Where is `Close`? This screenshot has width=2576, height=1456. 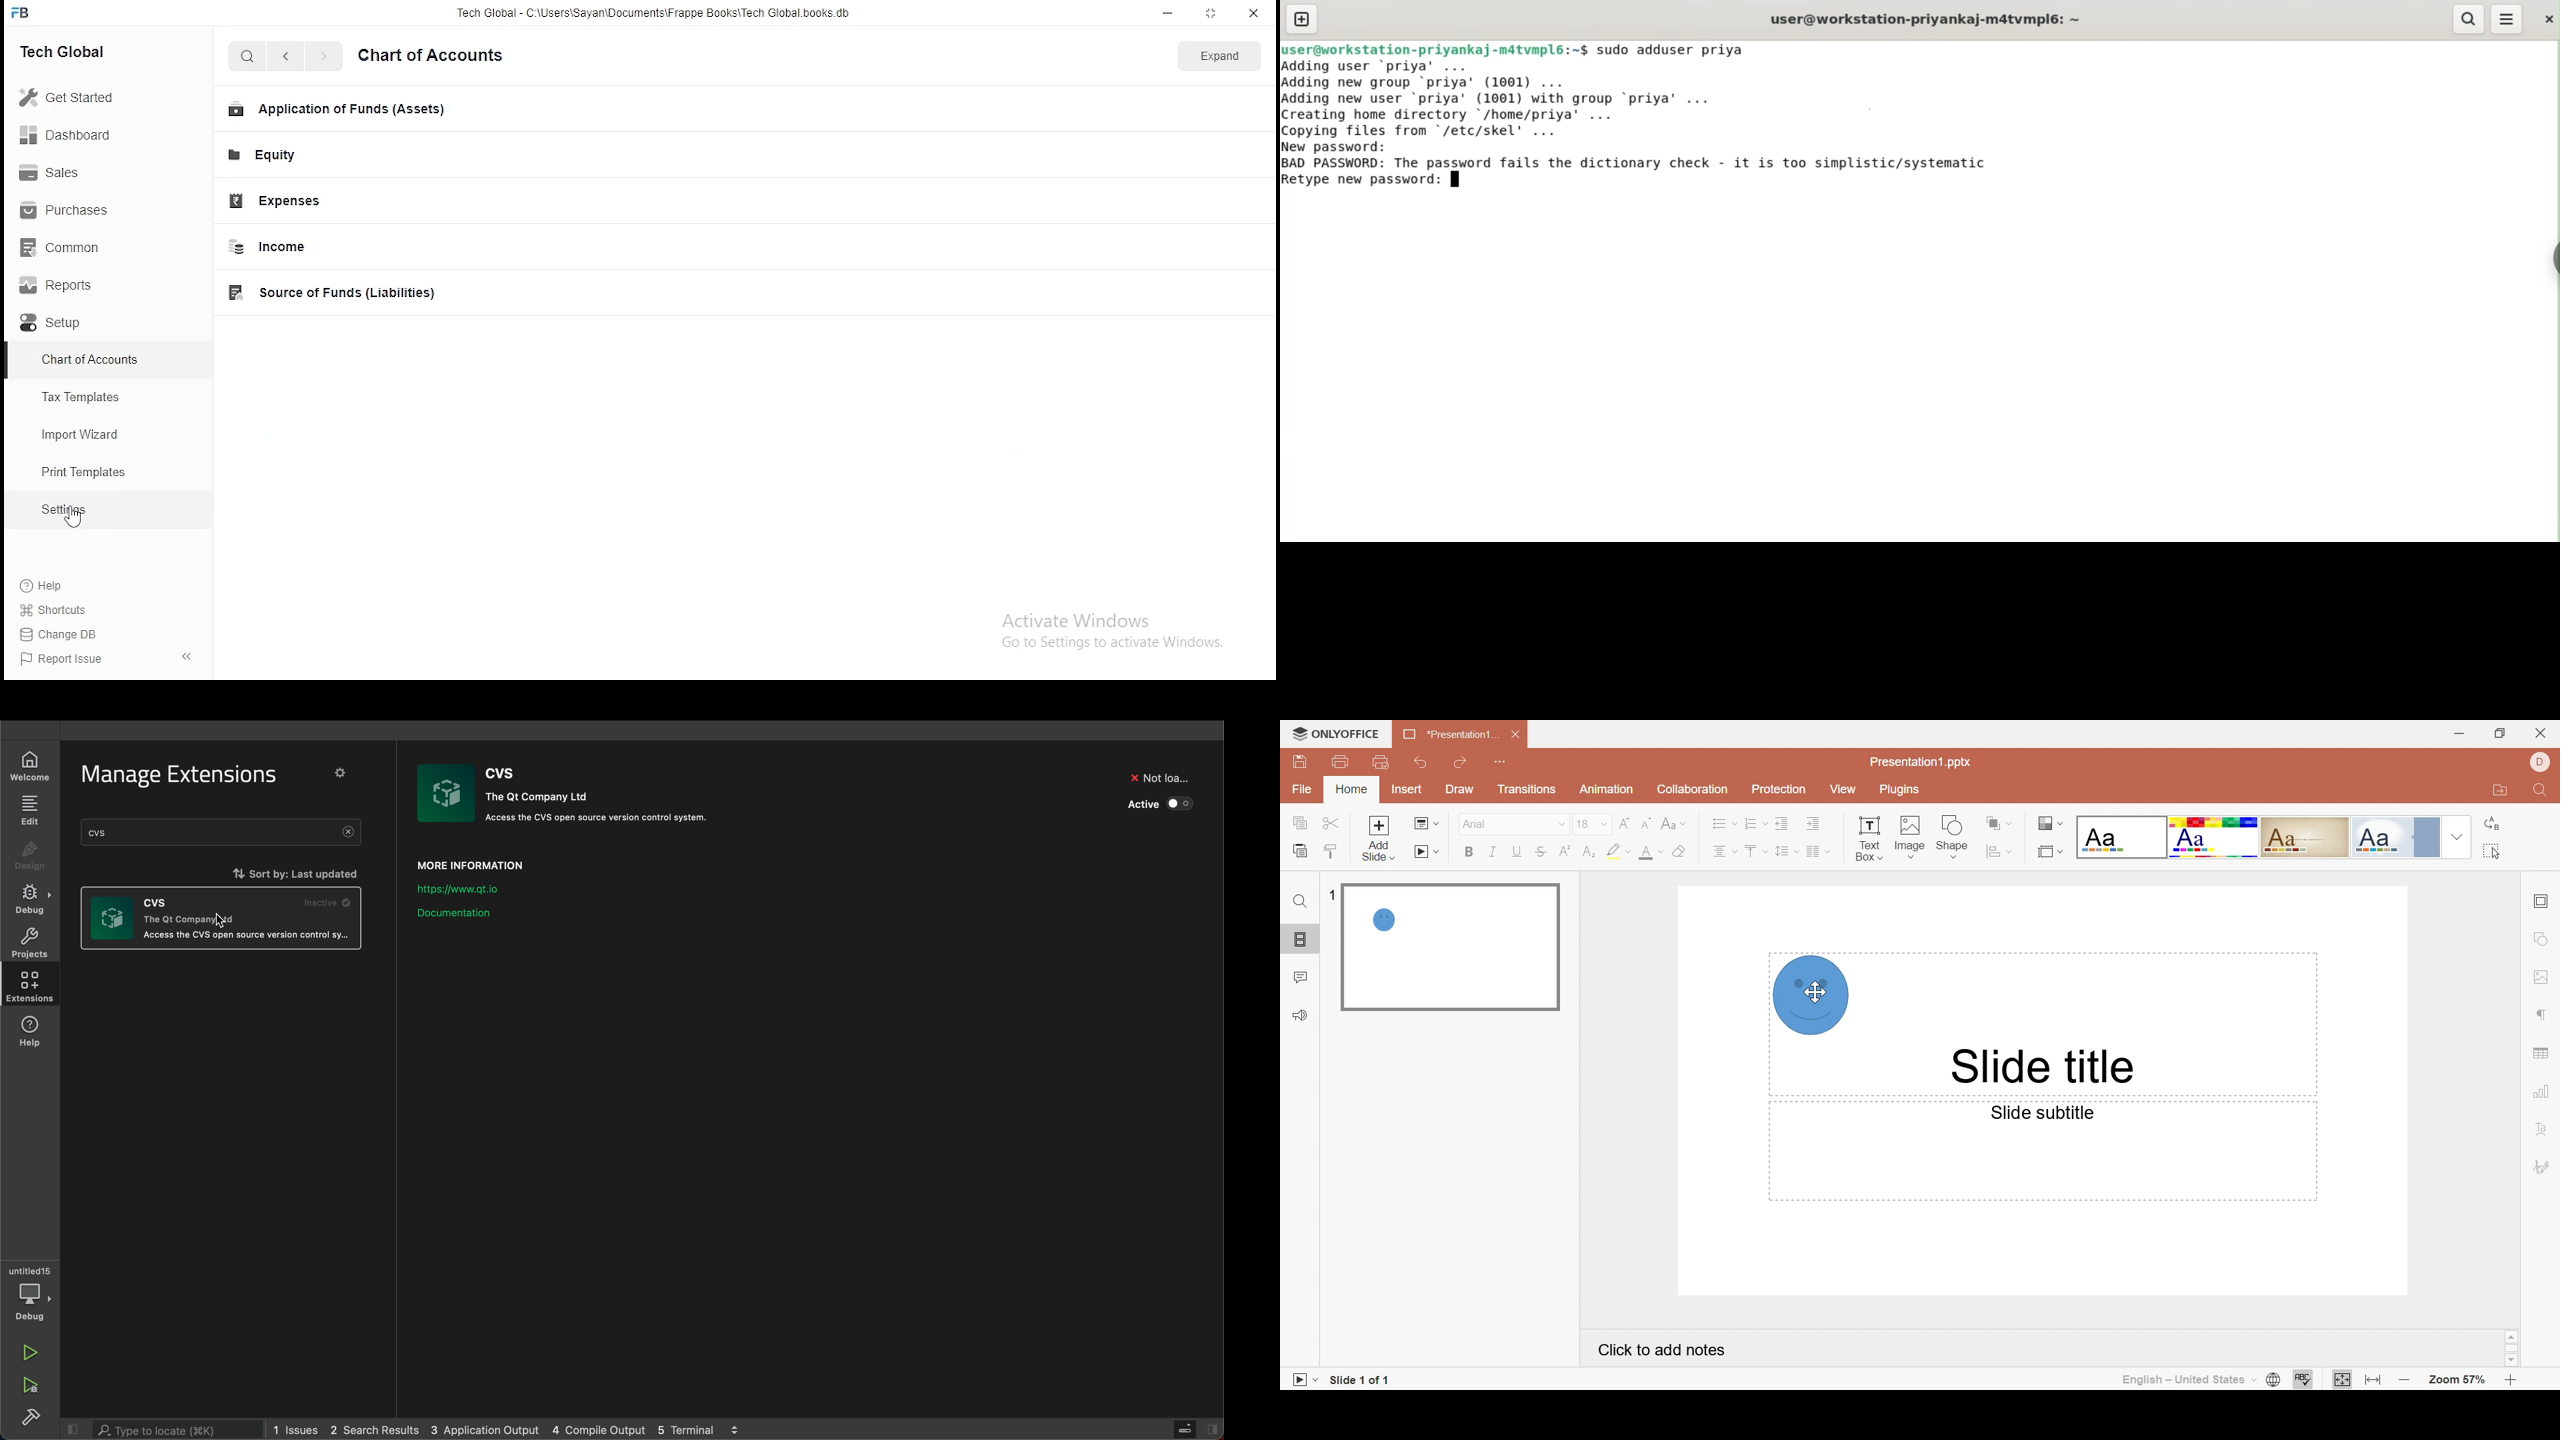
Close is located at coordinates (2542, 733).